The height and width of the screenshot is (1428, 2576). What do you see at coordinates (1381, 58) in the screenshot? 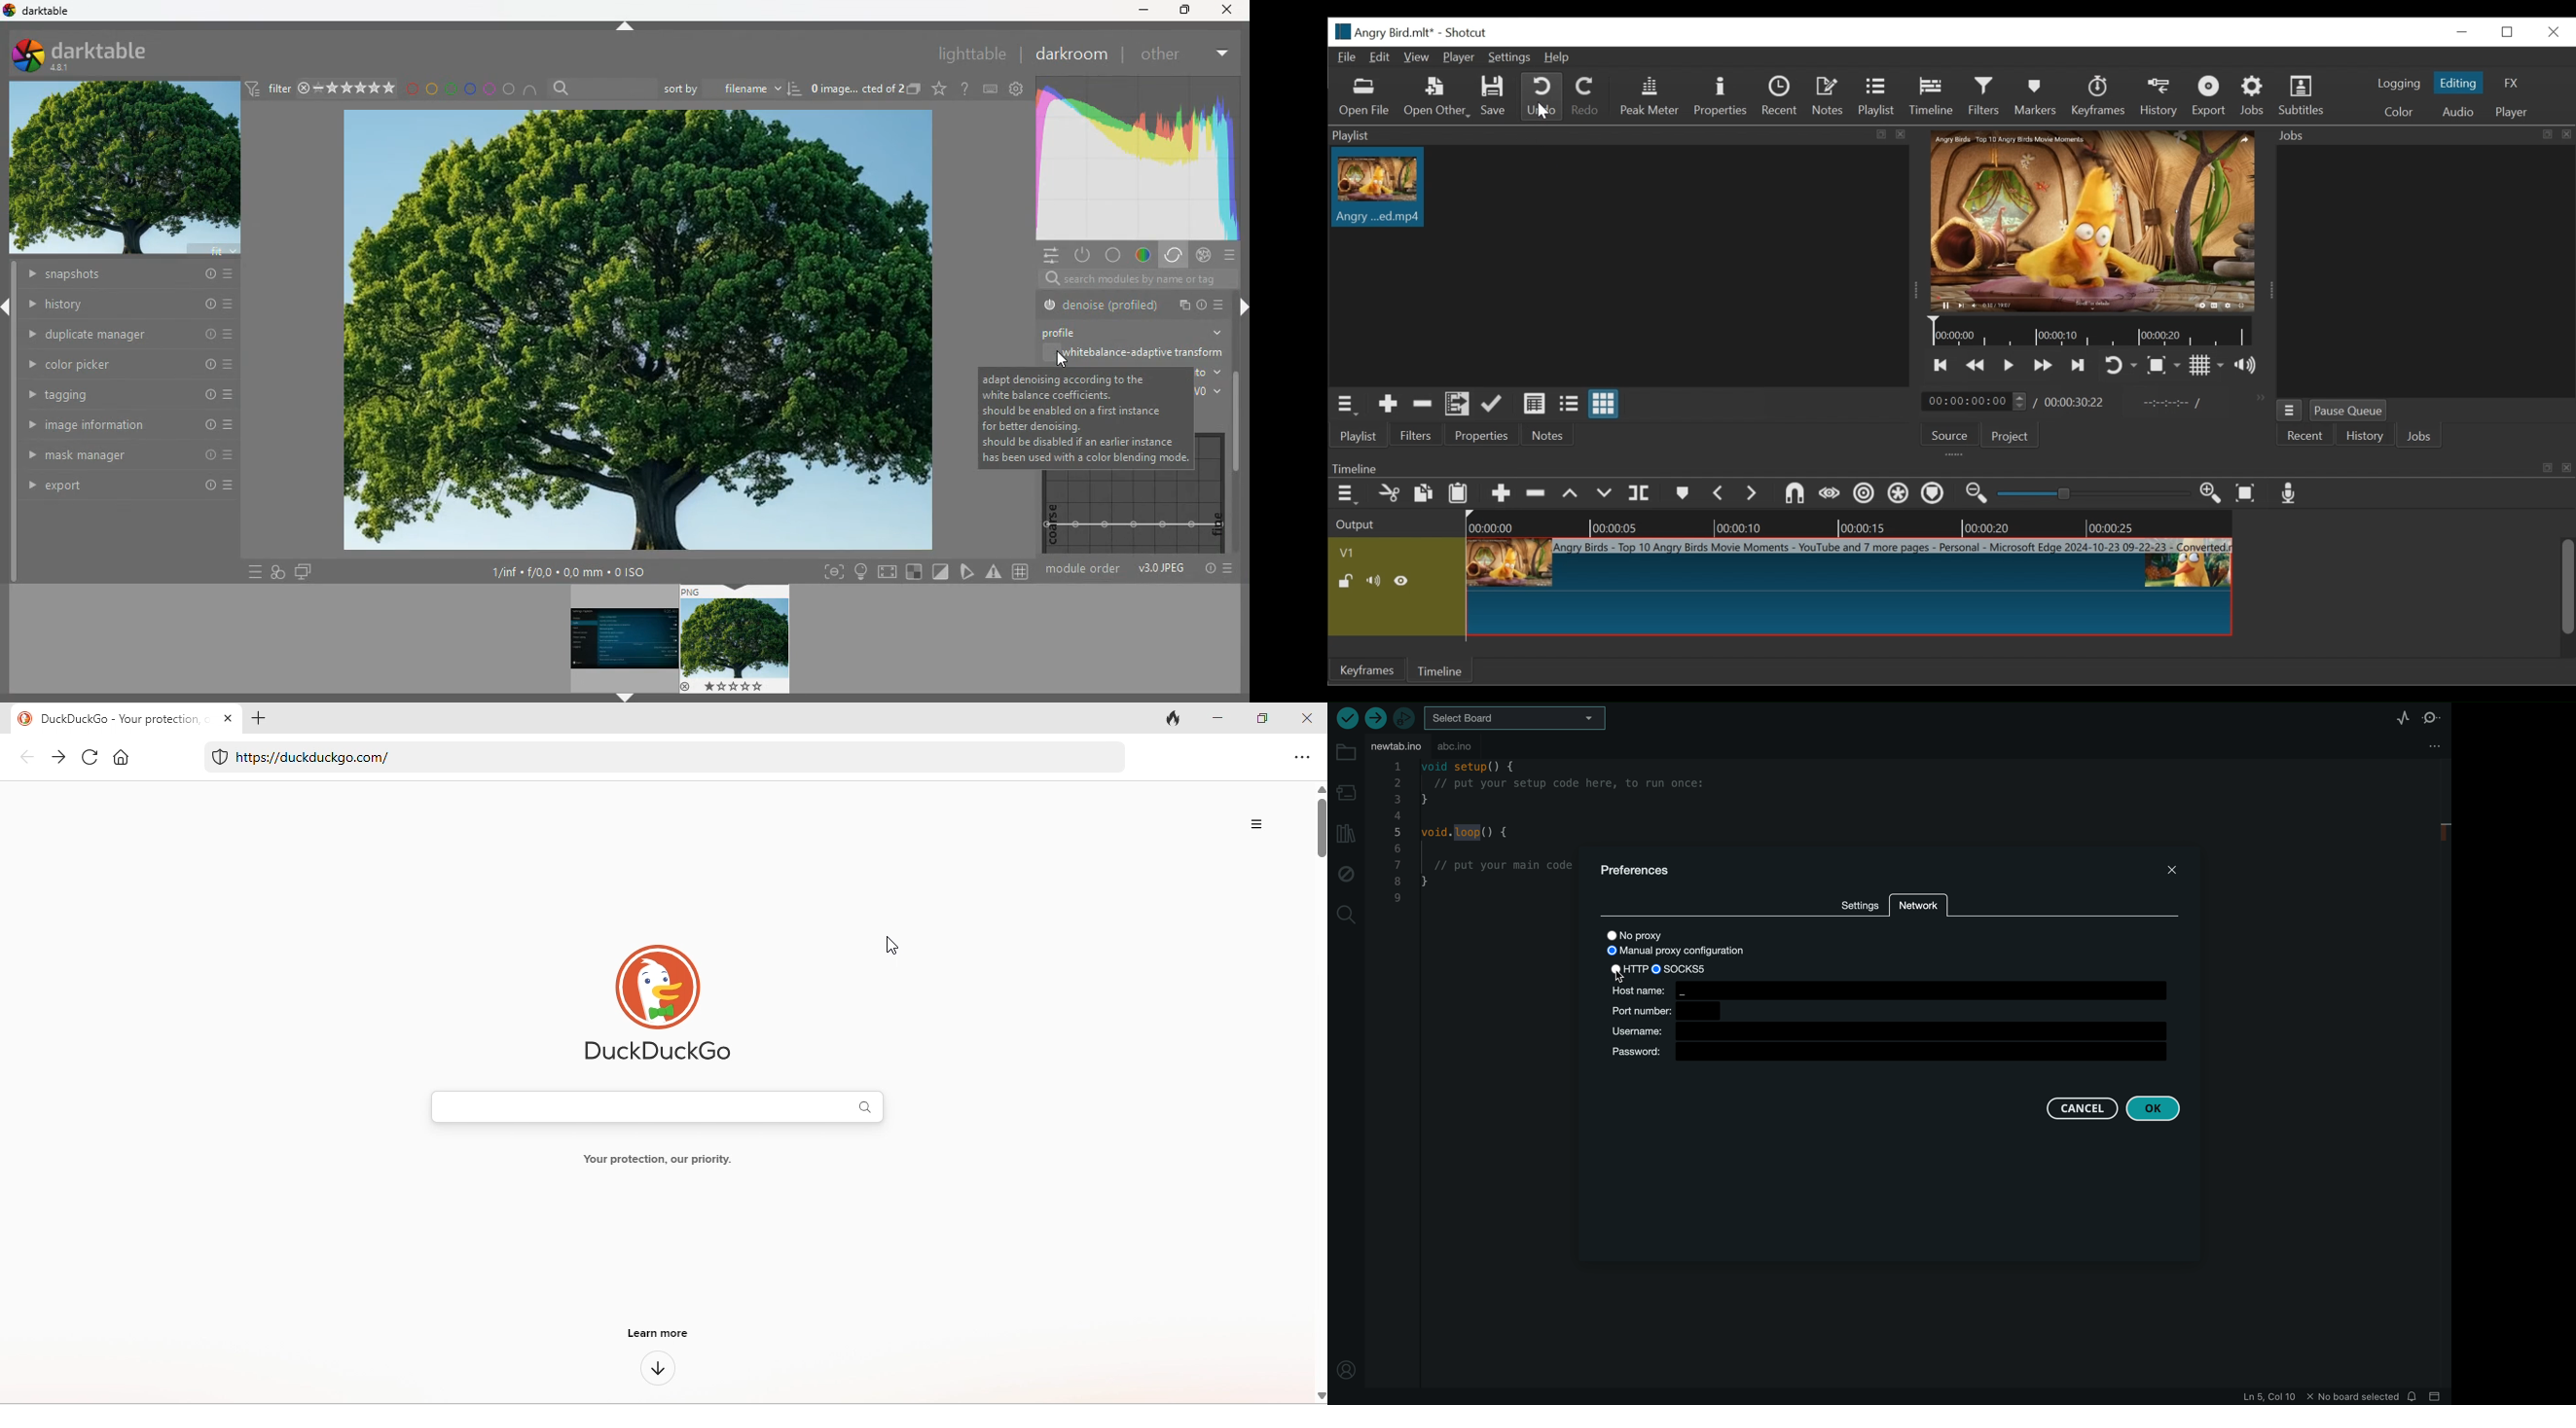
I see `Edit` at bounding box center [1381, 58].